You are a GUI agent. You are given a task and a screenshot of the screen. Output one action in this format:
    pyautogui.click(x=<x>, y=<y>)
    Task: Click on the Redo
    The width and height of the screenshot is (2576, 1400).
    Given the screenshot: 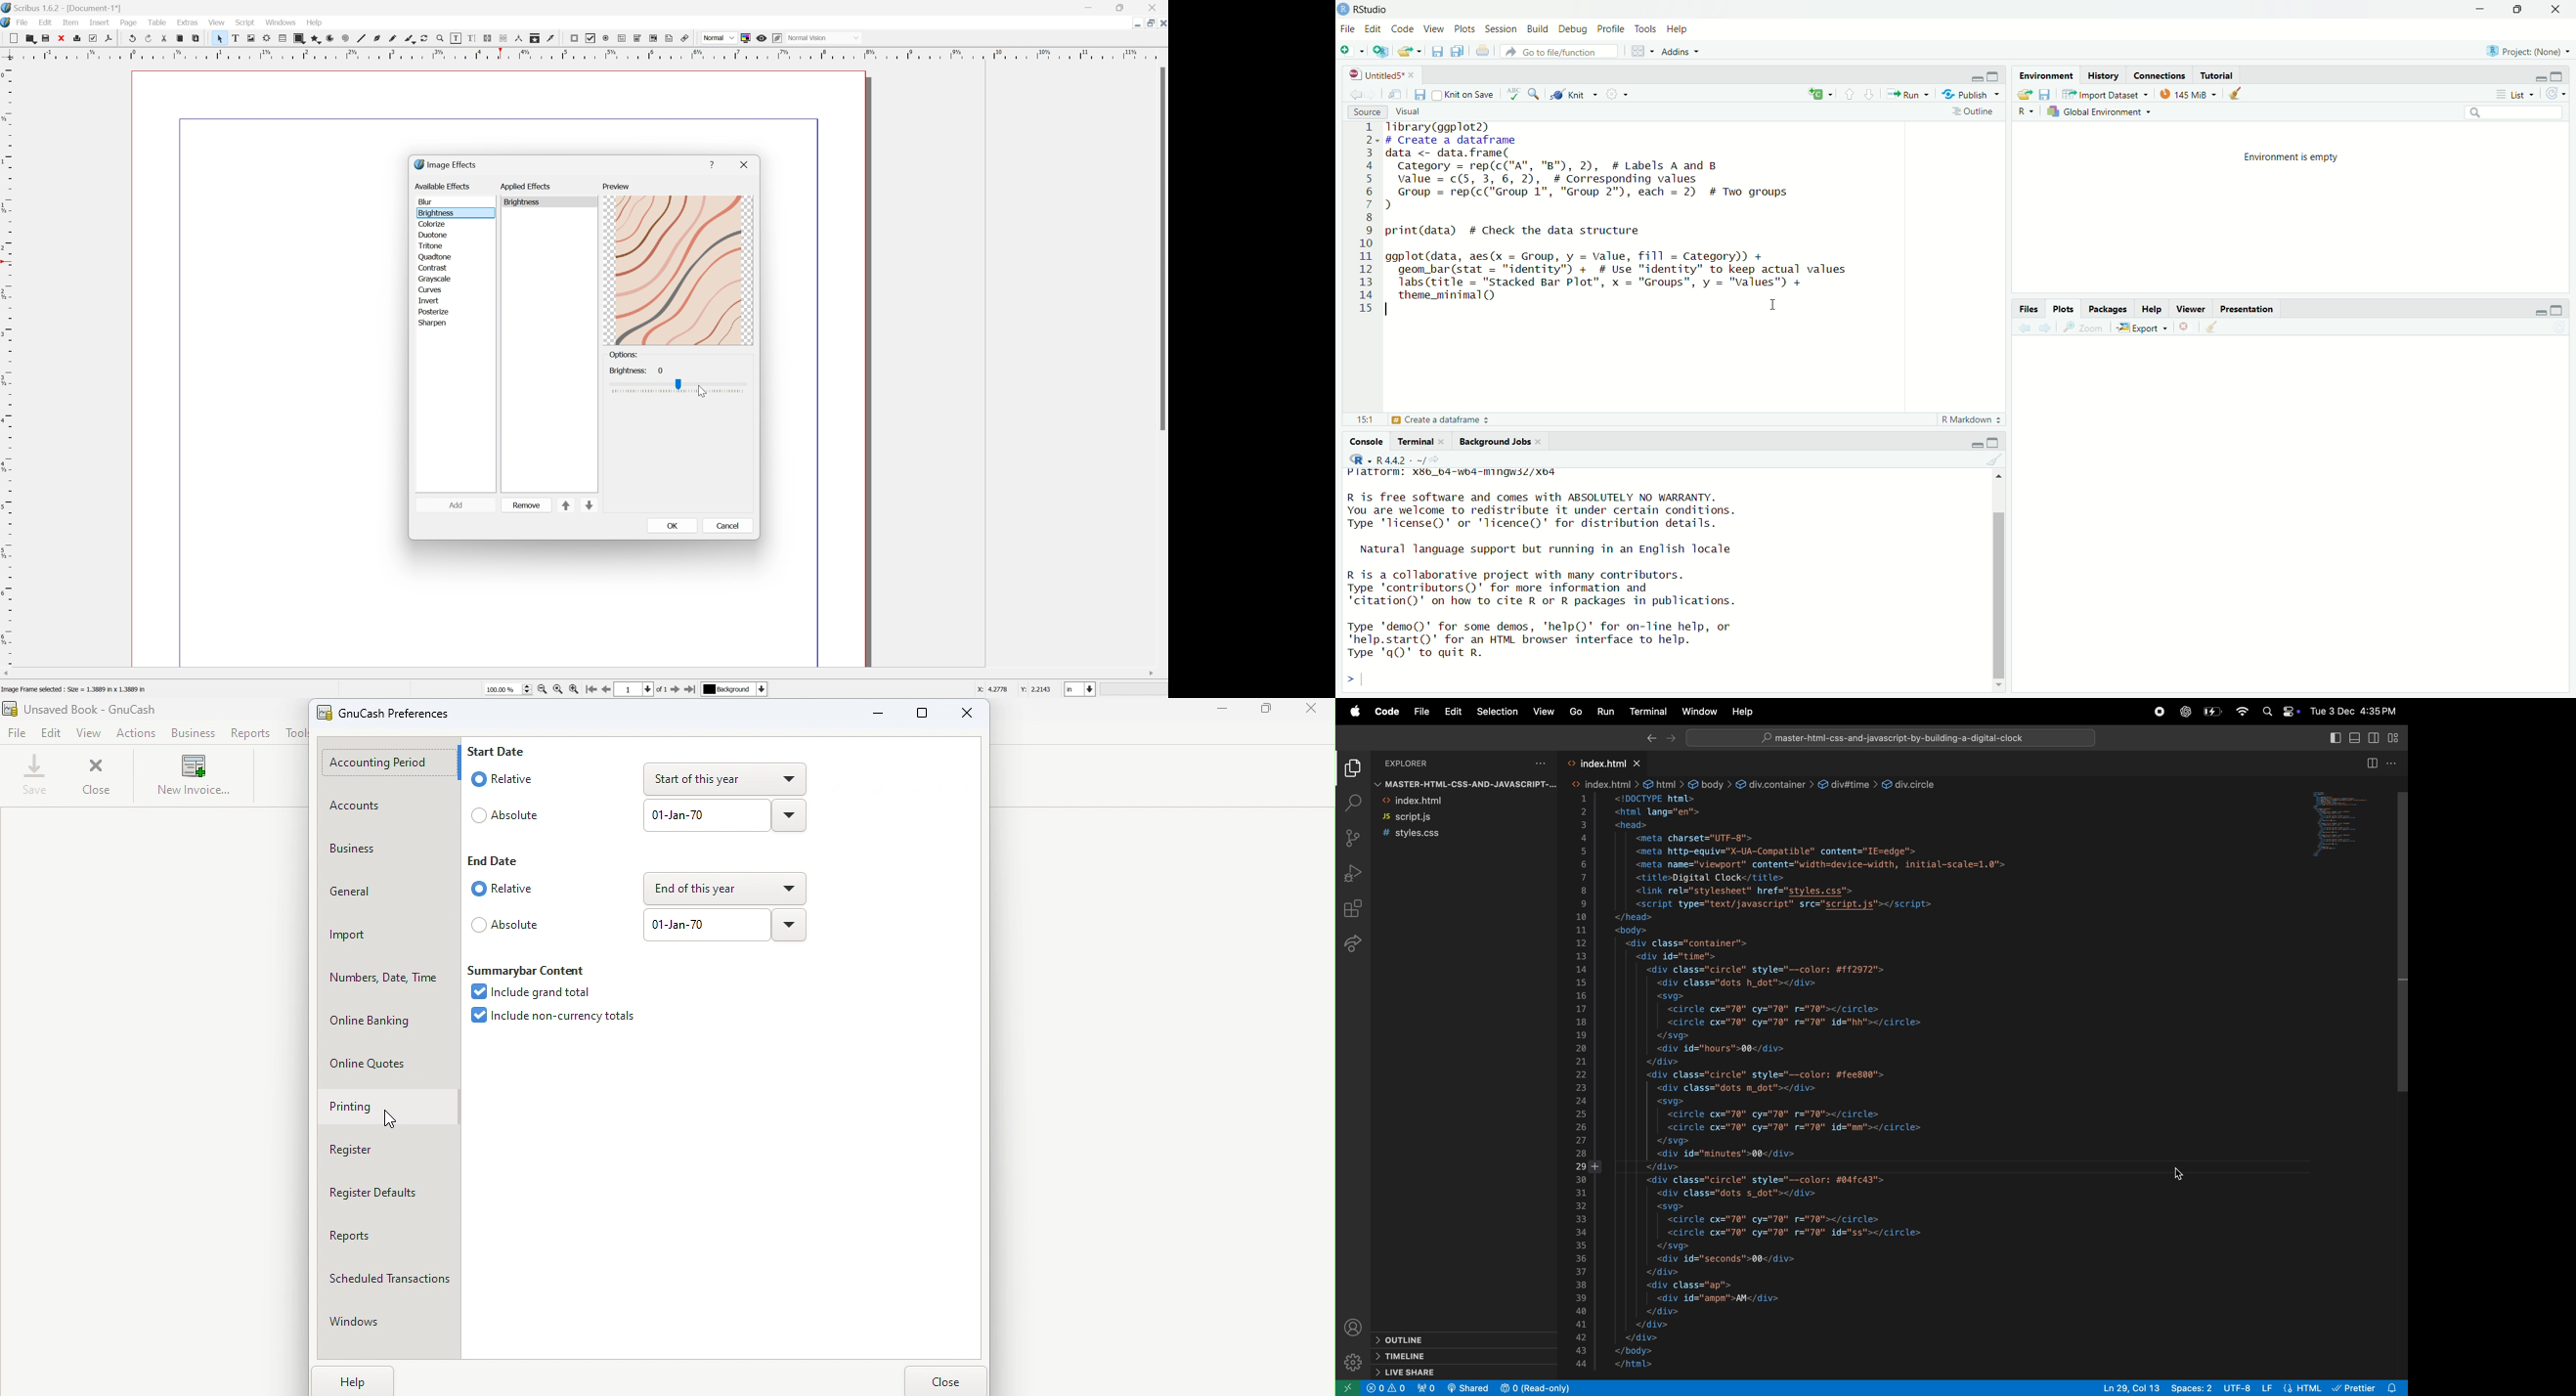 What is the action you would take?
    pyautogui.click(x=147, y=37)
    